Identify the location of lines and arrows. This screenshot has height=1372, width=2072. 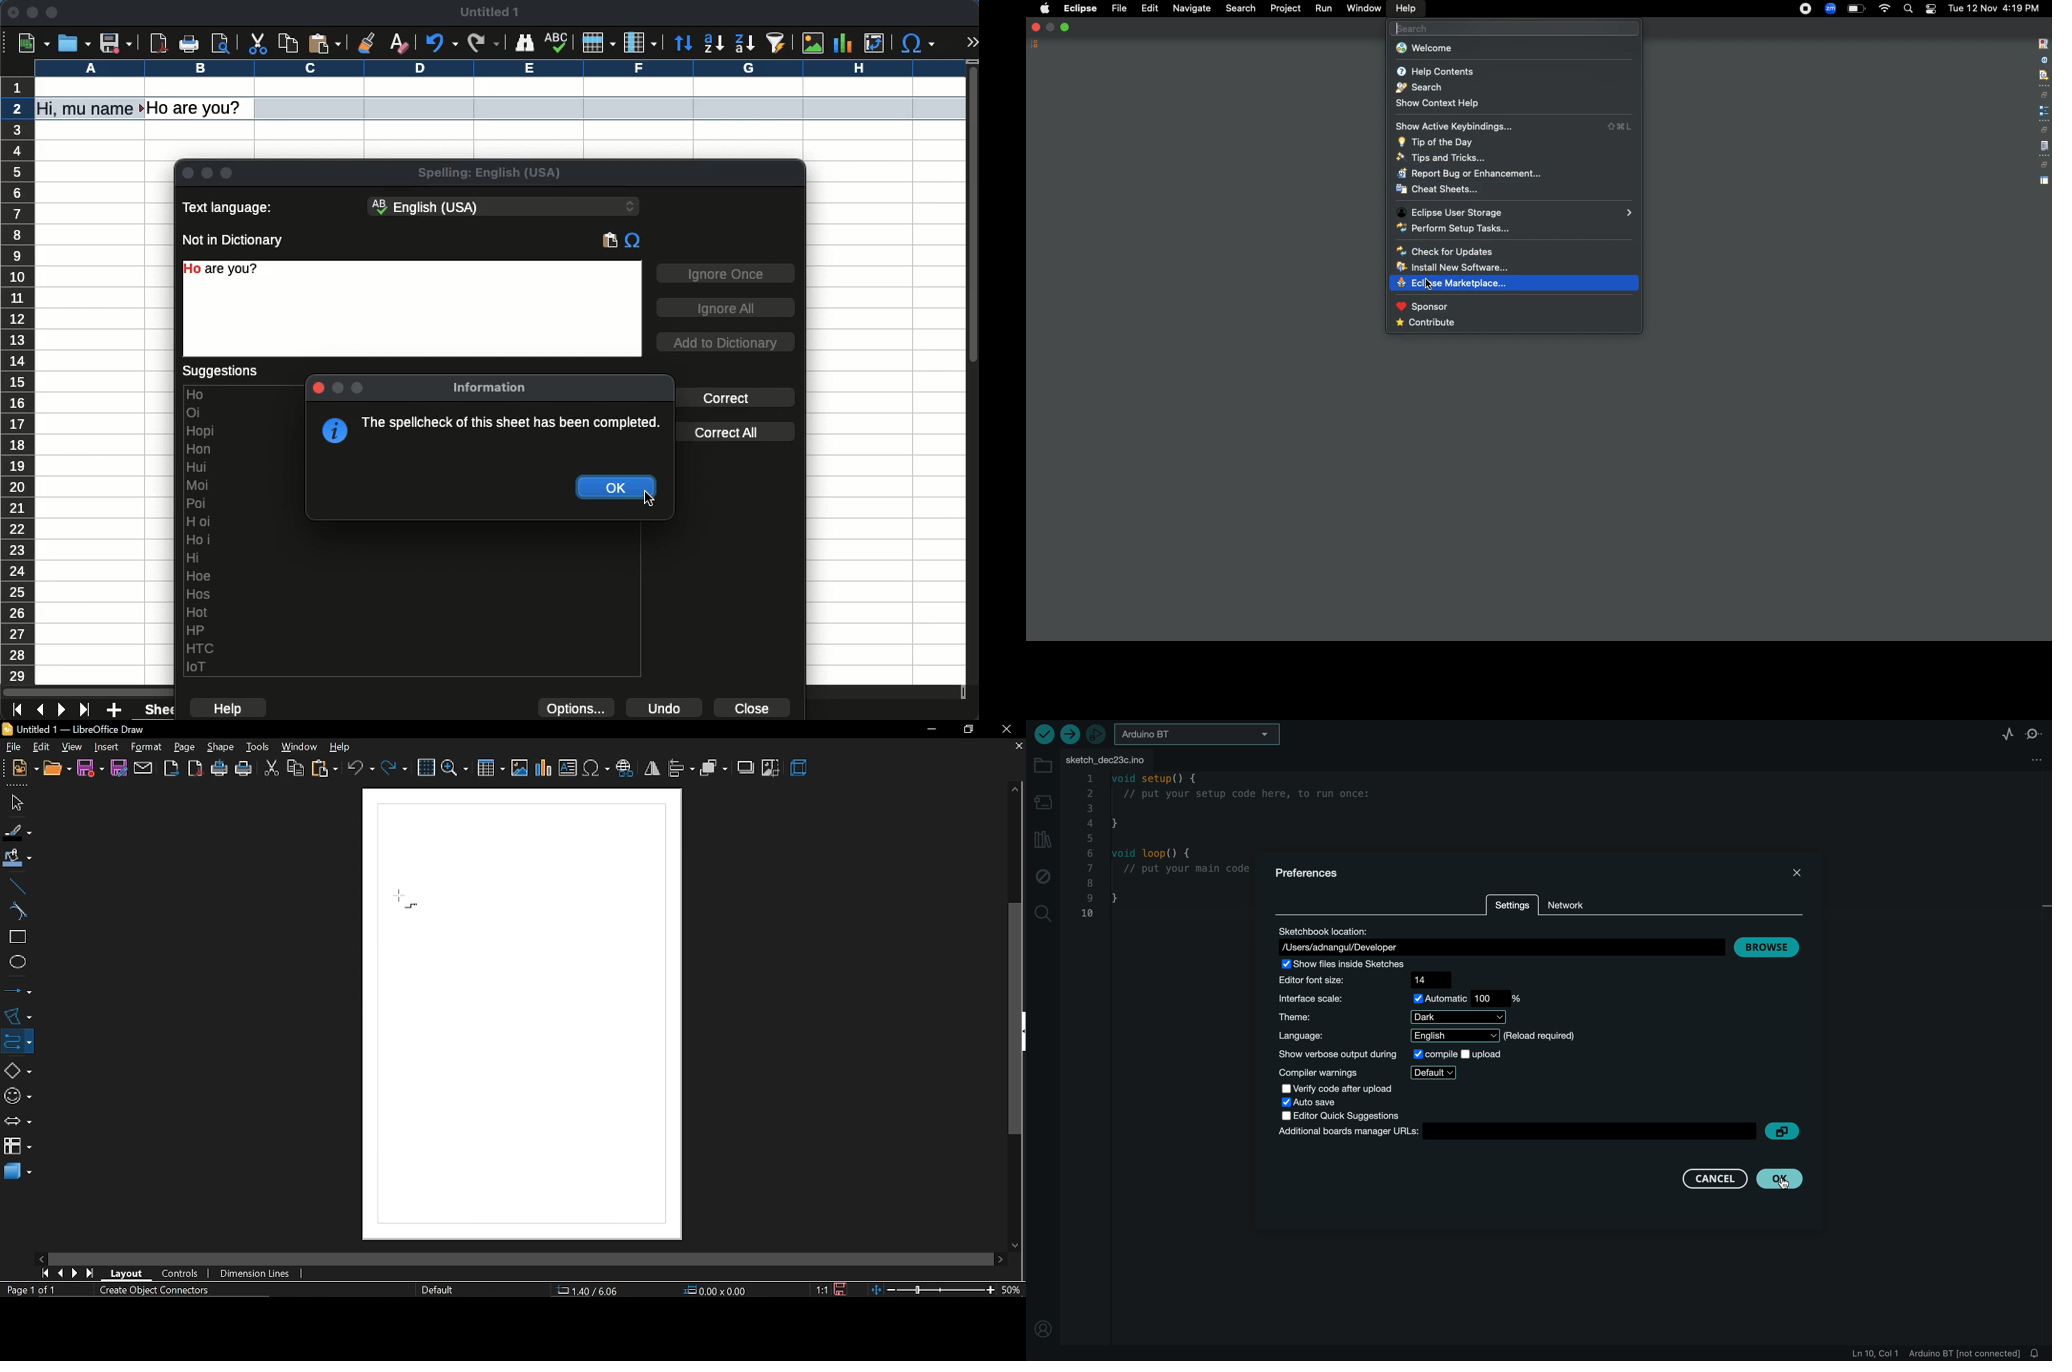
(18, 990).